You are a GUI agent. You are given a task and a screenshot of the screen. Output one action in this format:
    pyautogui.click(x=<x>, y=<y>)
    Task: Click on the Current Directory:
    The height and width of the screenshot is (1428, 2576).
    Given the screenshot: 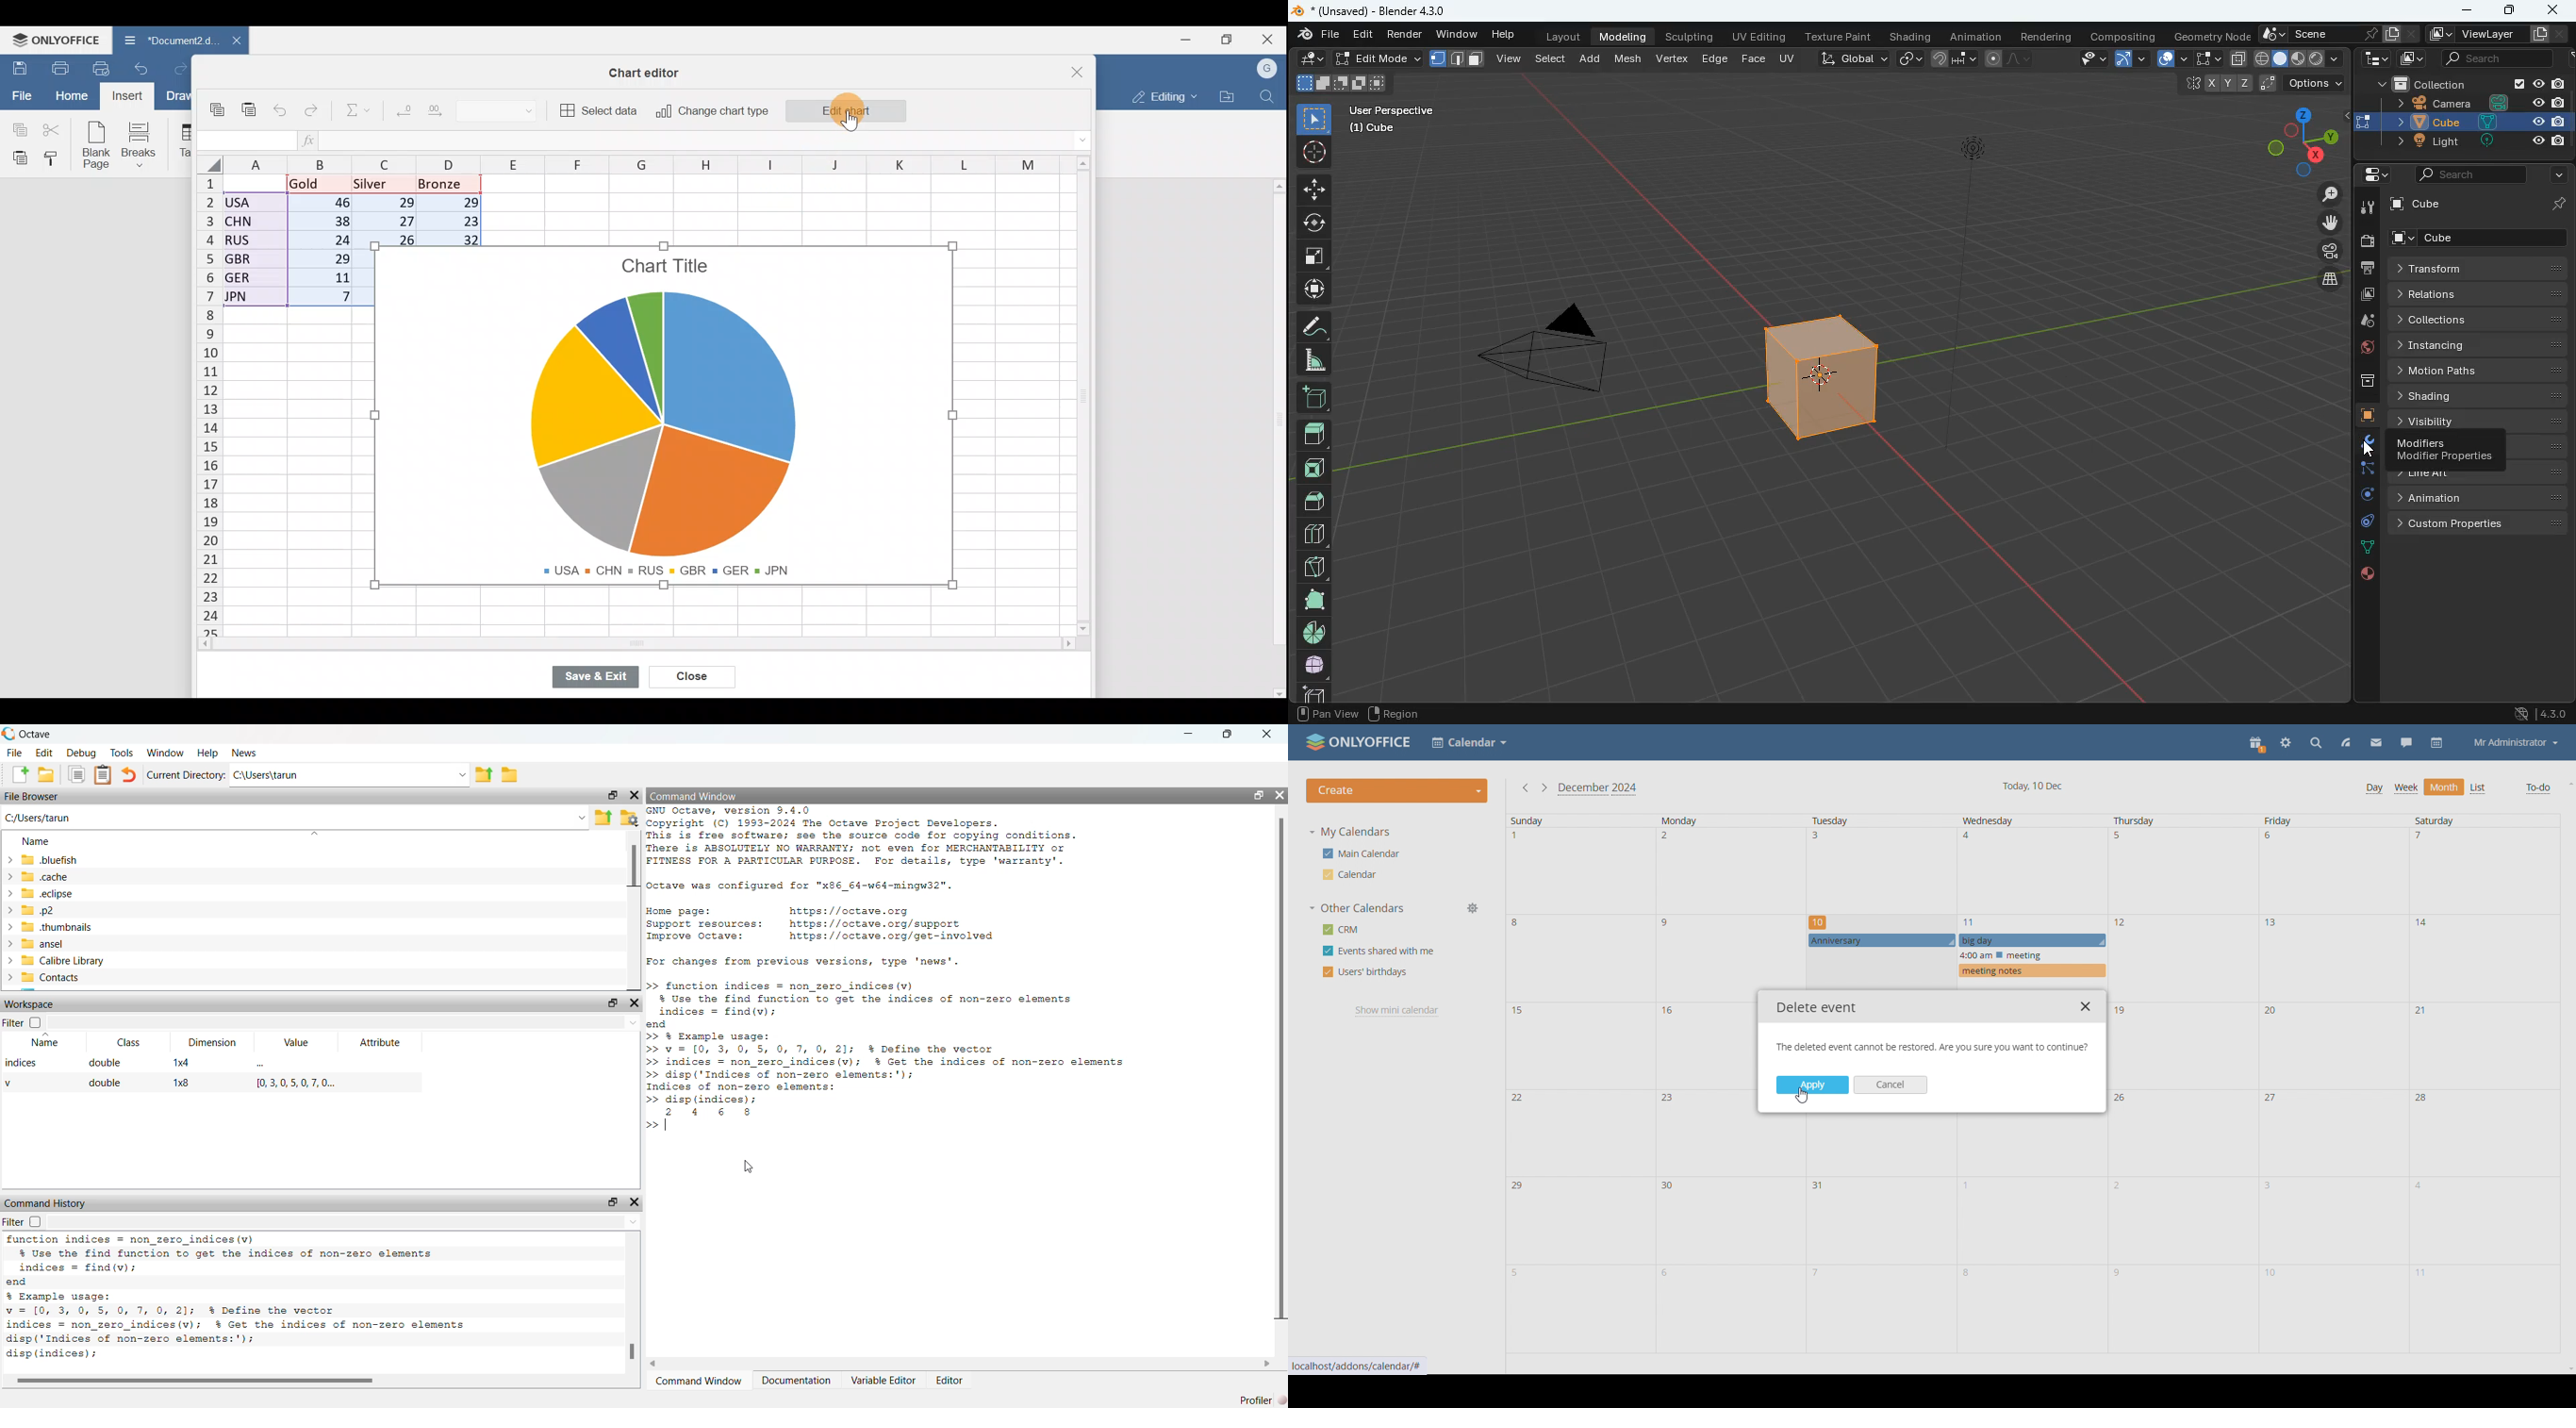 What is the action you would take?
    pyautogui.click(x=186, y=774)
    